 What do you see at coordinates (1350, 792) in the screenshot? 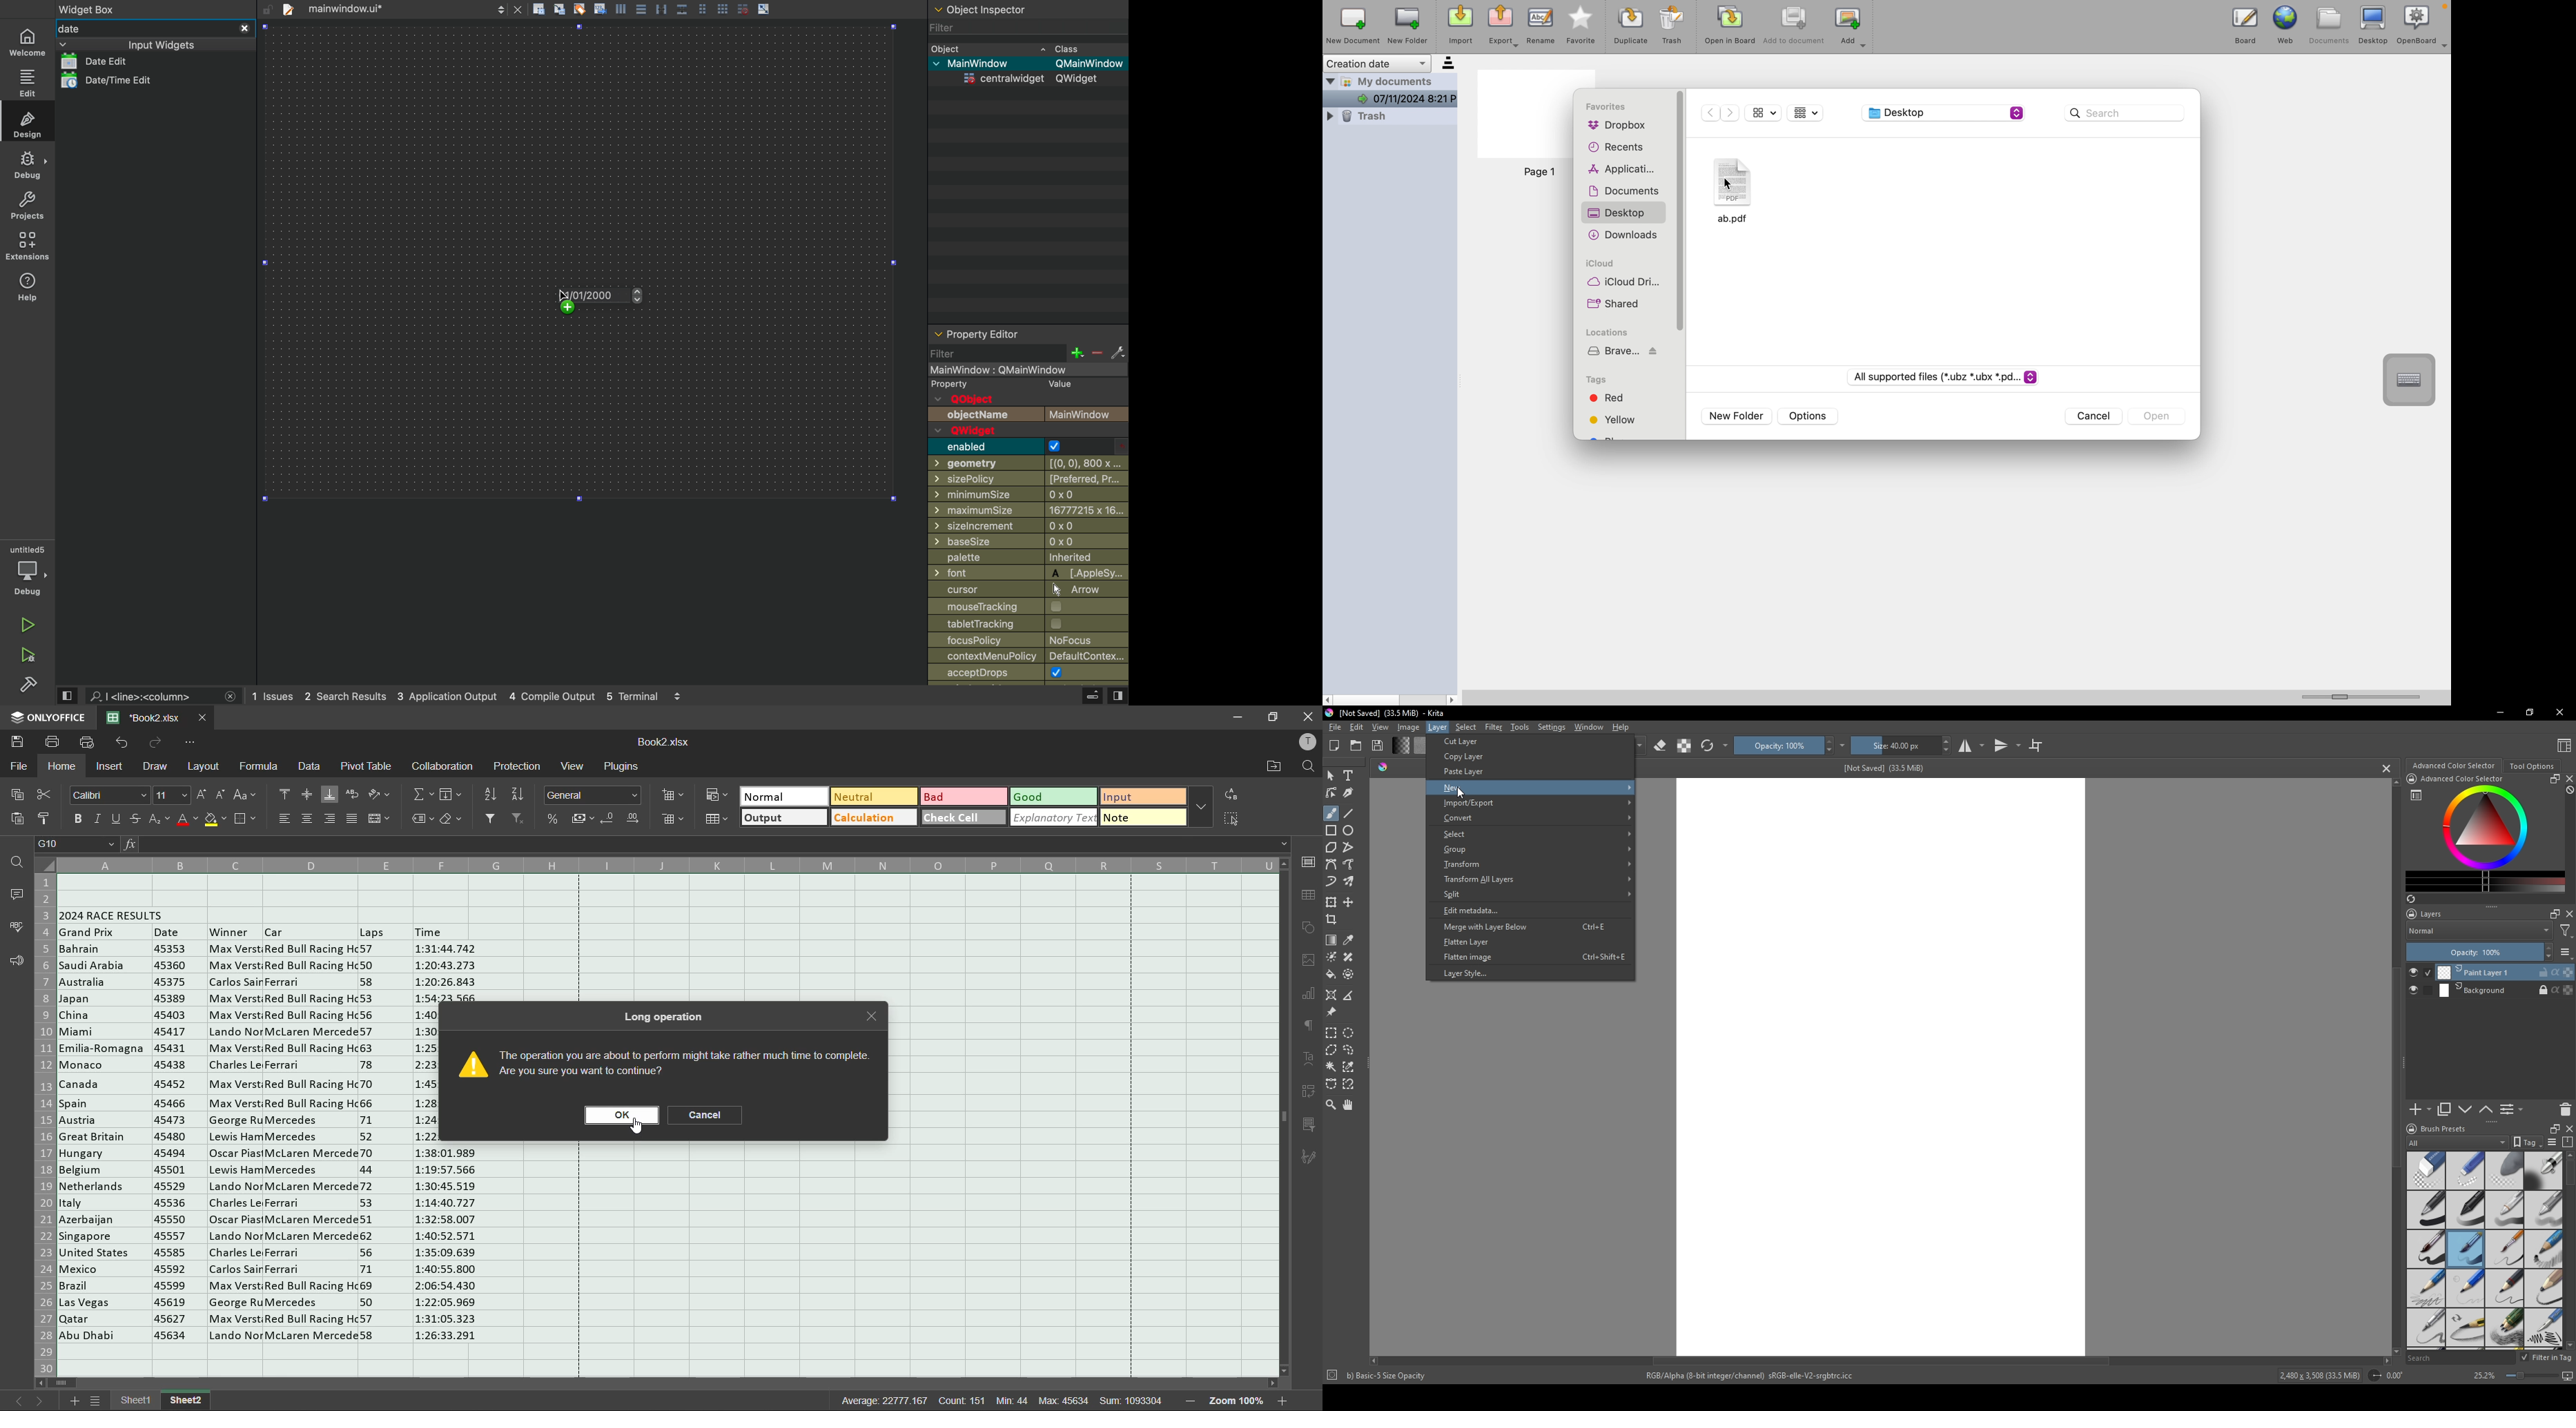
I see `calligraphy` at bounding box center [1350, 792].